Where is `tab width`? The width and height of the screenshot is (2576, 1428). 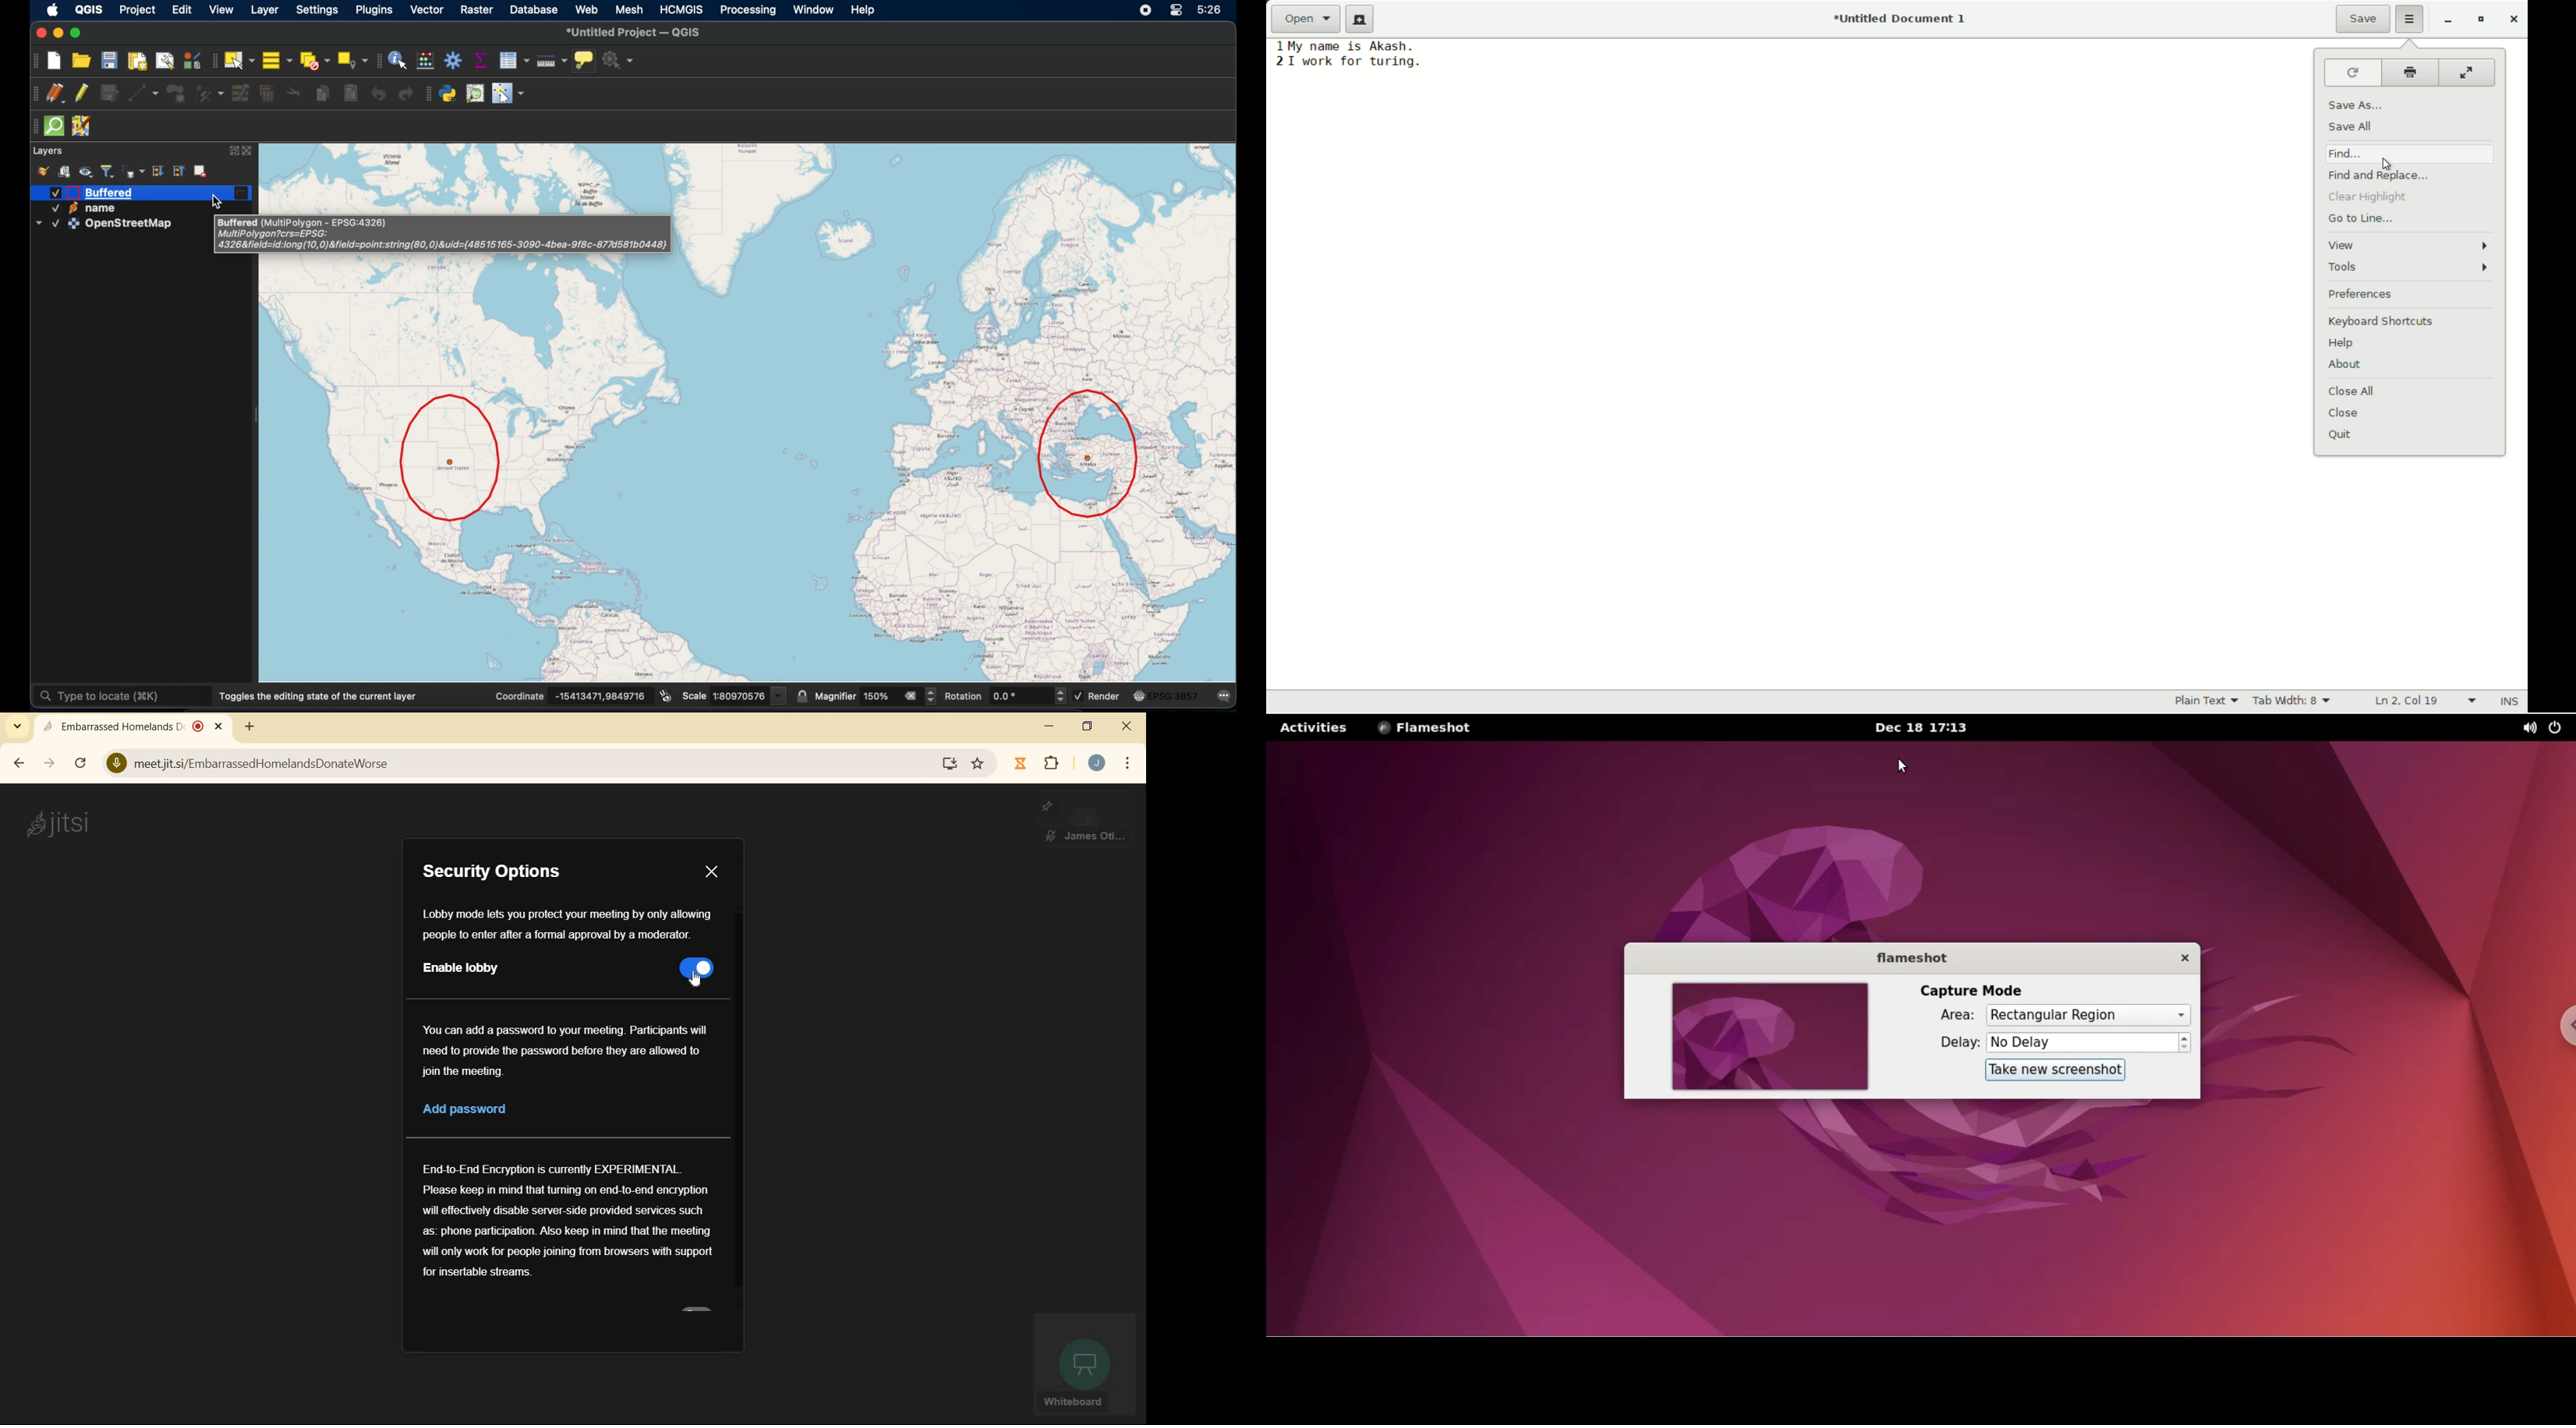
tab width is located at coordinates (2295, 701).